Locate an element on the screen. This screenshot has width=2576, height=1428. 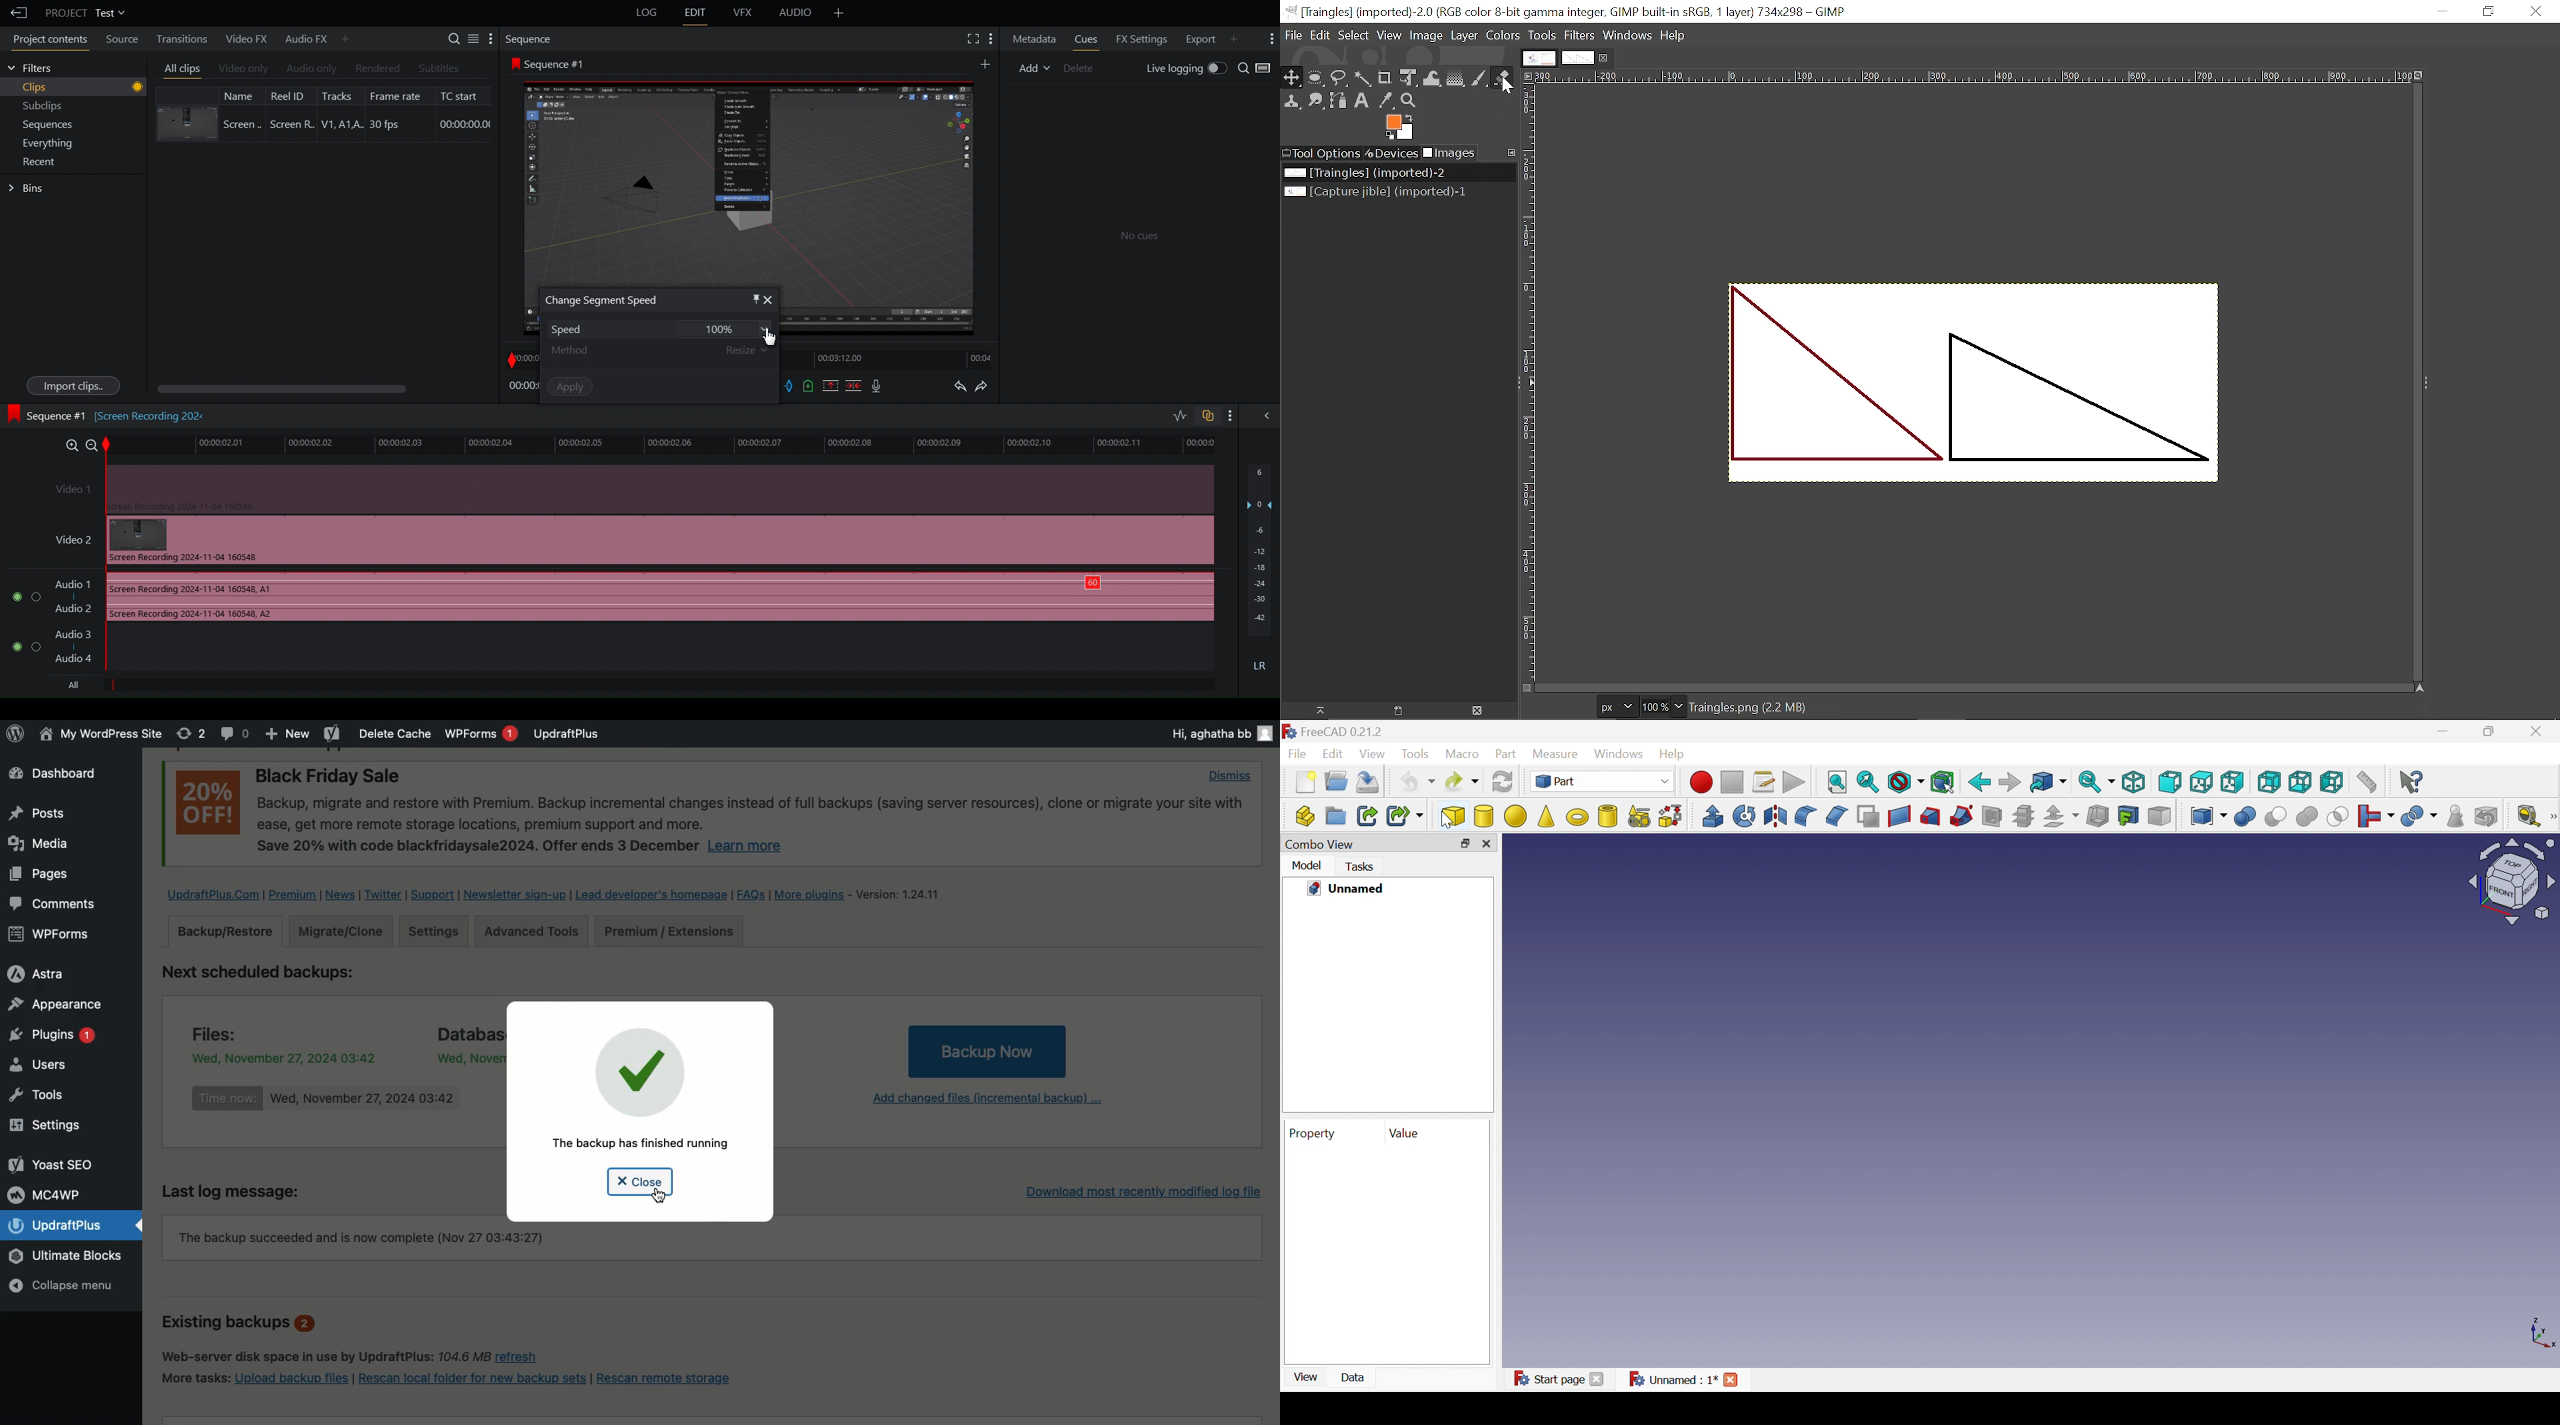
Wed, November 27, 2024 03:42 is located at coordinates (284, 1056).